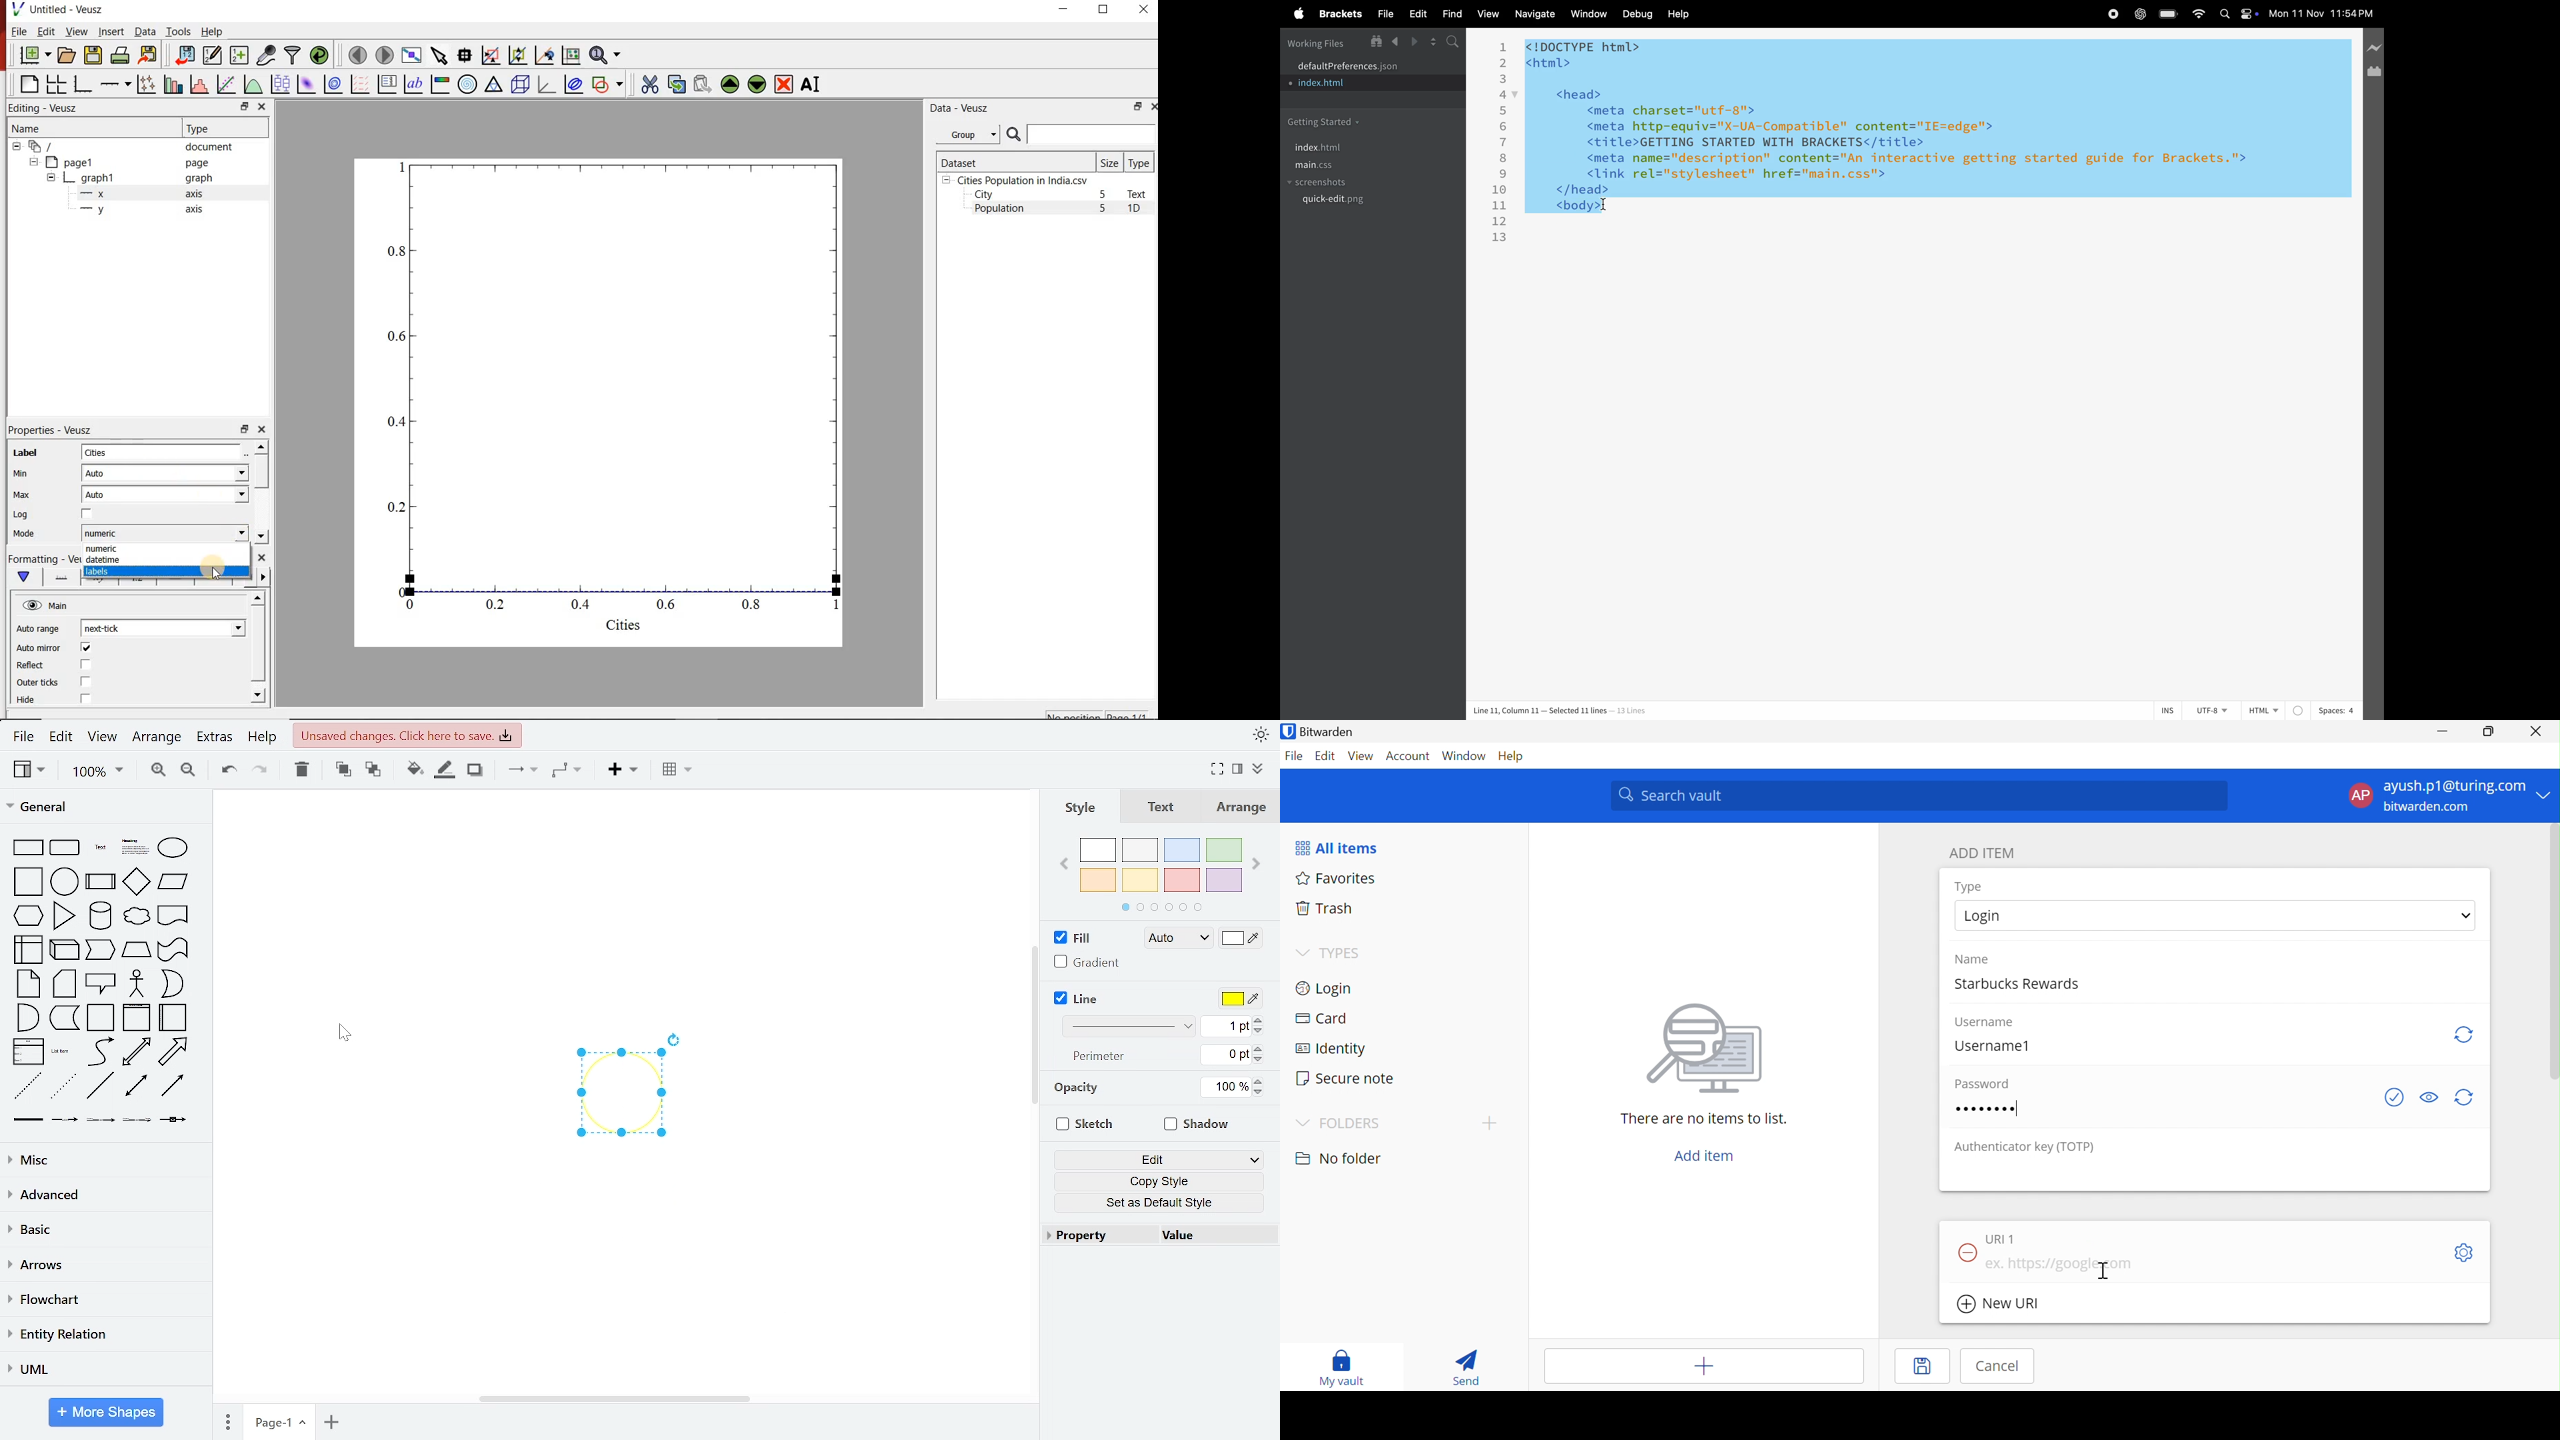 The width and height of the screenshot is (2576, 1456). I want to click on Auto mirror, so click(40, 647).